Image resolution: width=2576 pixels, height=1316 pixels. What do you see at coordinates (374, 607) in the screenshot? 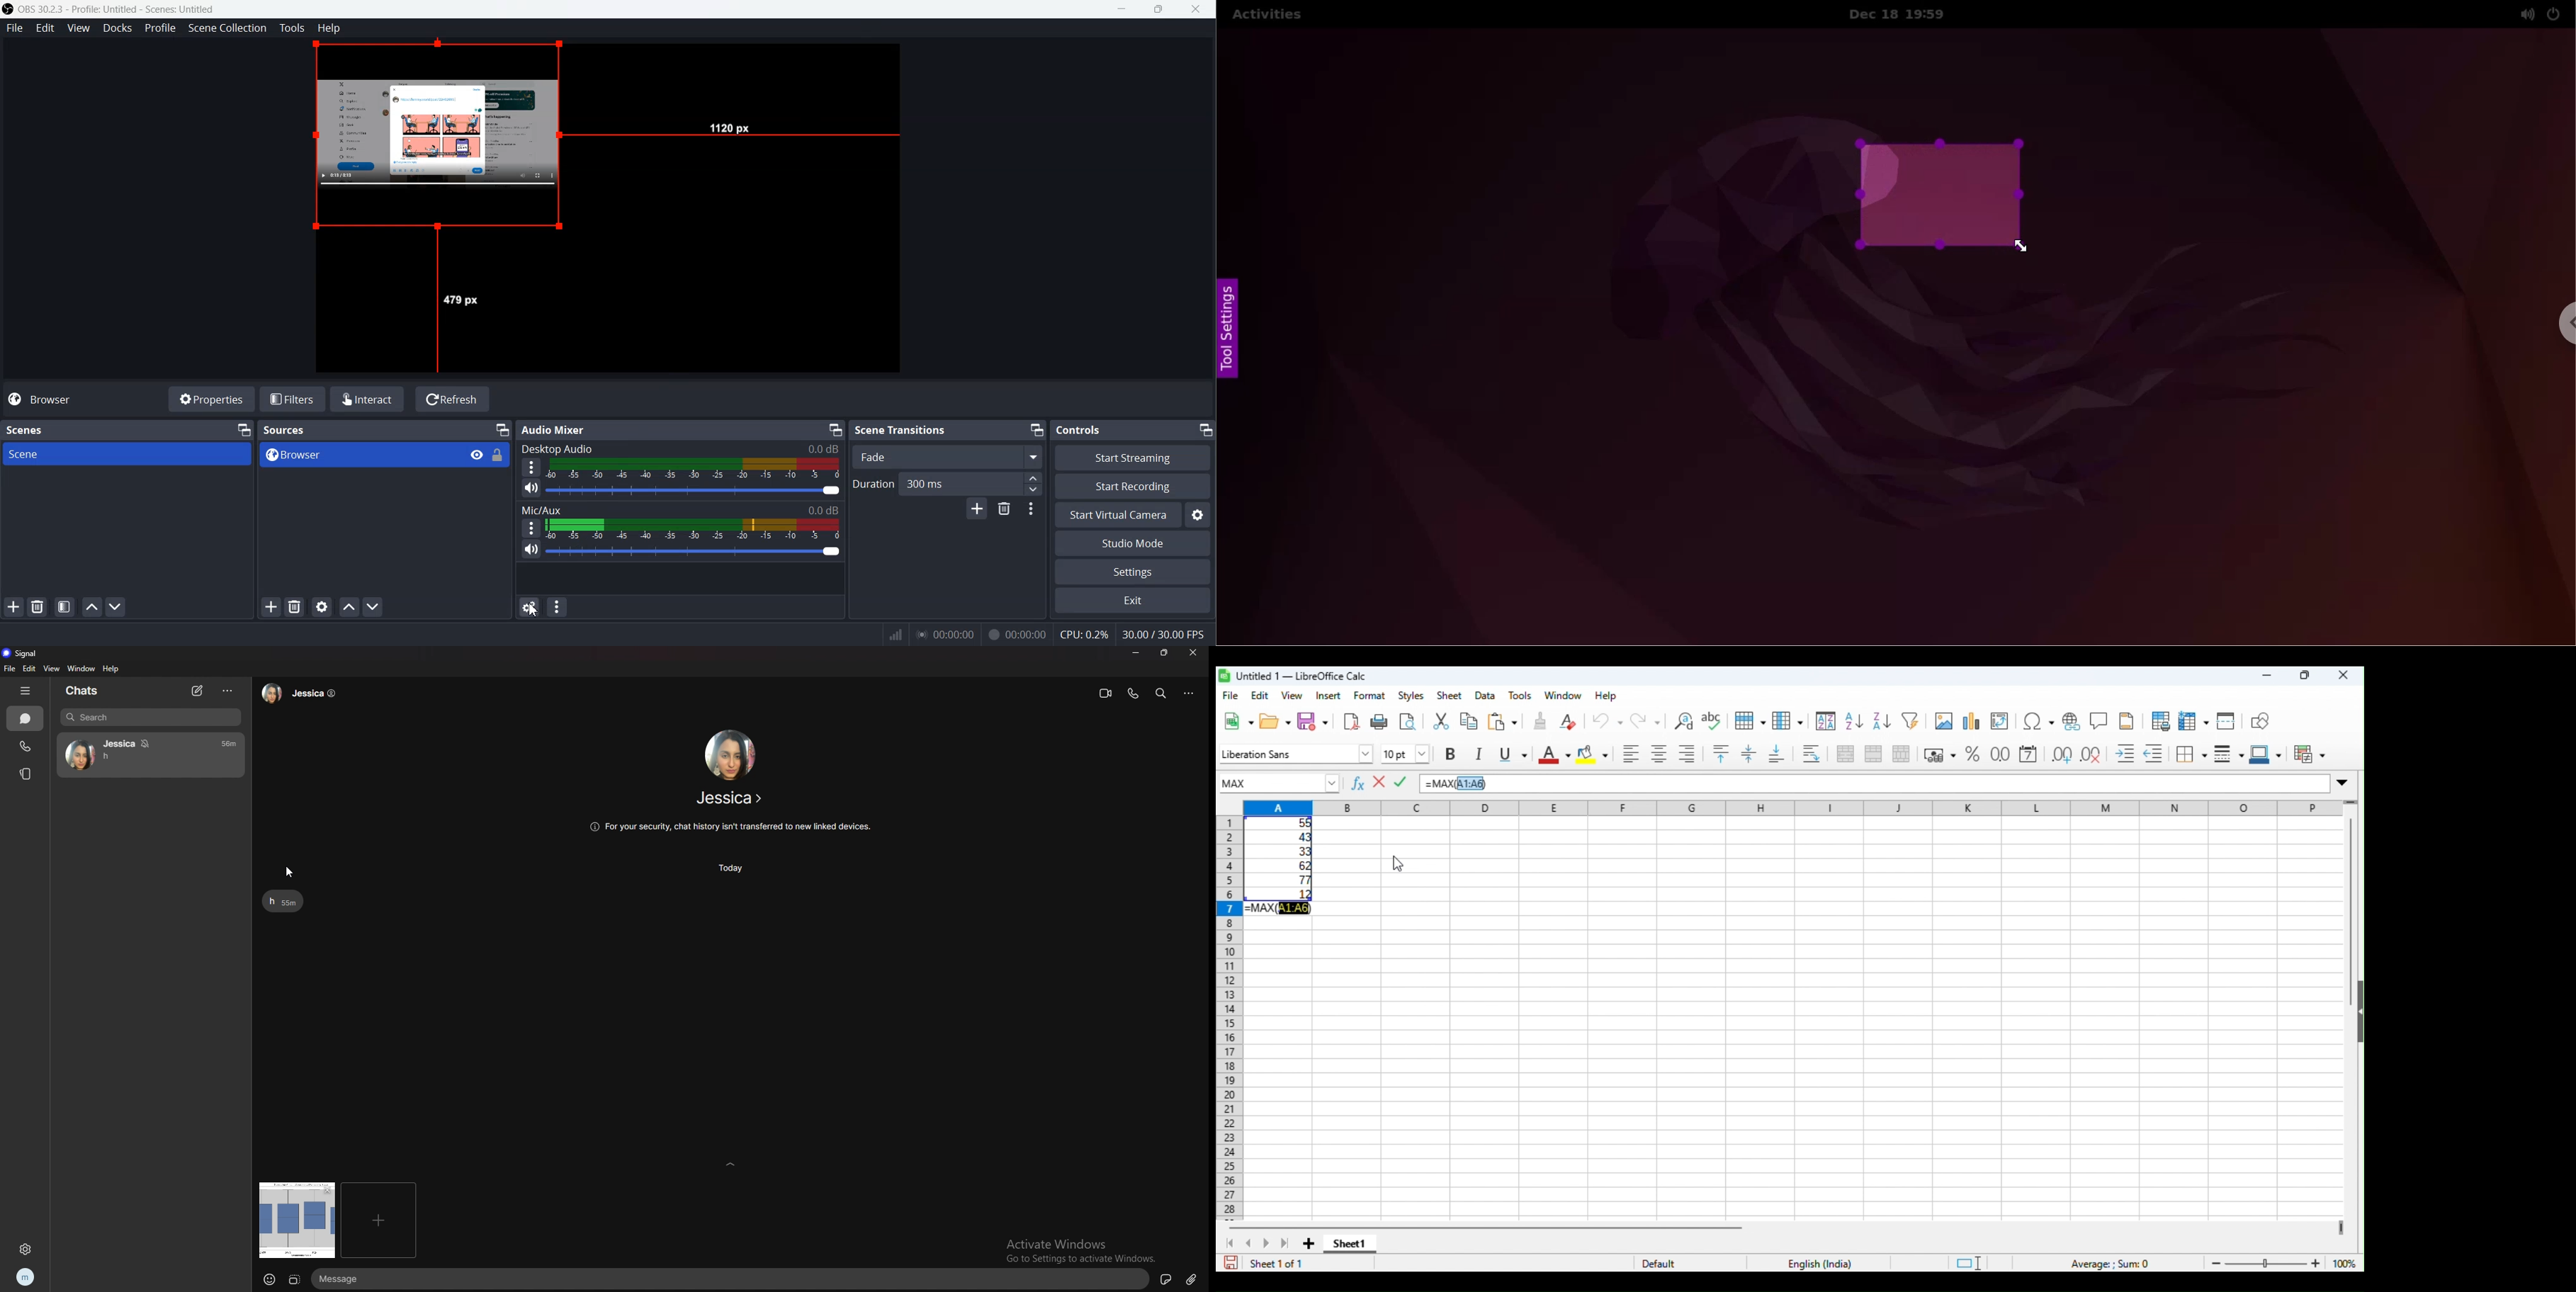
I see `Move sources down` at bounding box center [374, 607].